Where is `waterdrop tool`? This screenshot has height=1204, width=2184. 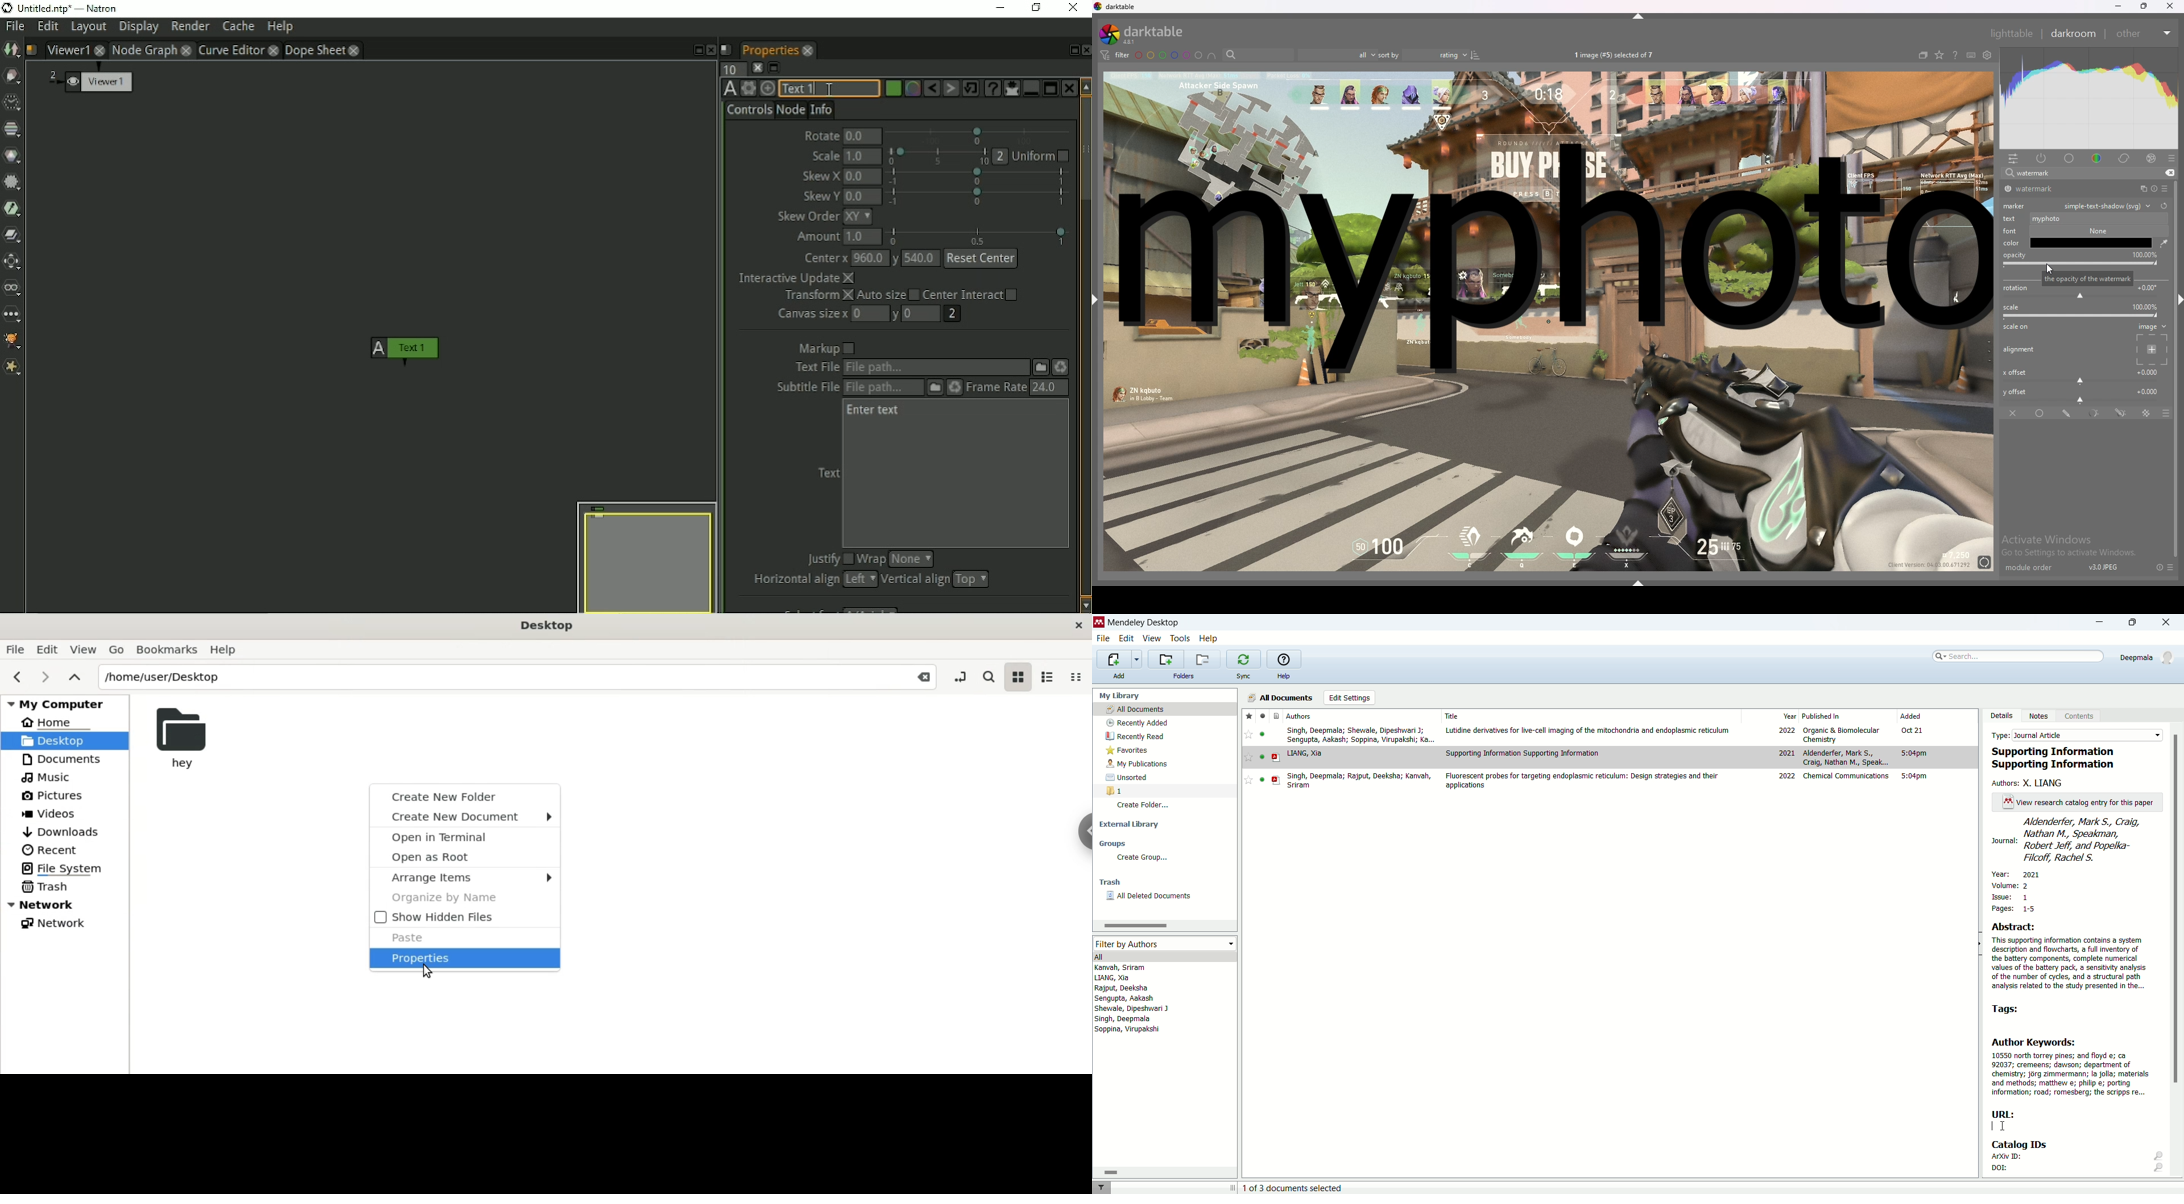 waterdrop tool is located at coordinates (2161, 243).